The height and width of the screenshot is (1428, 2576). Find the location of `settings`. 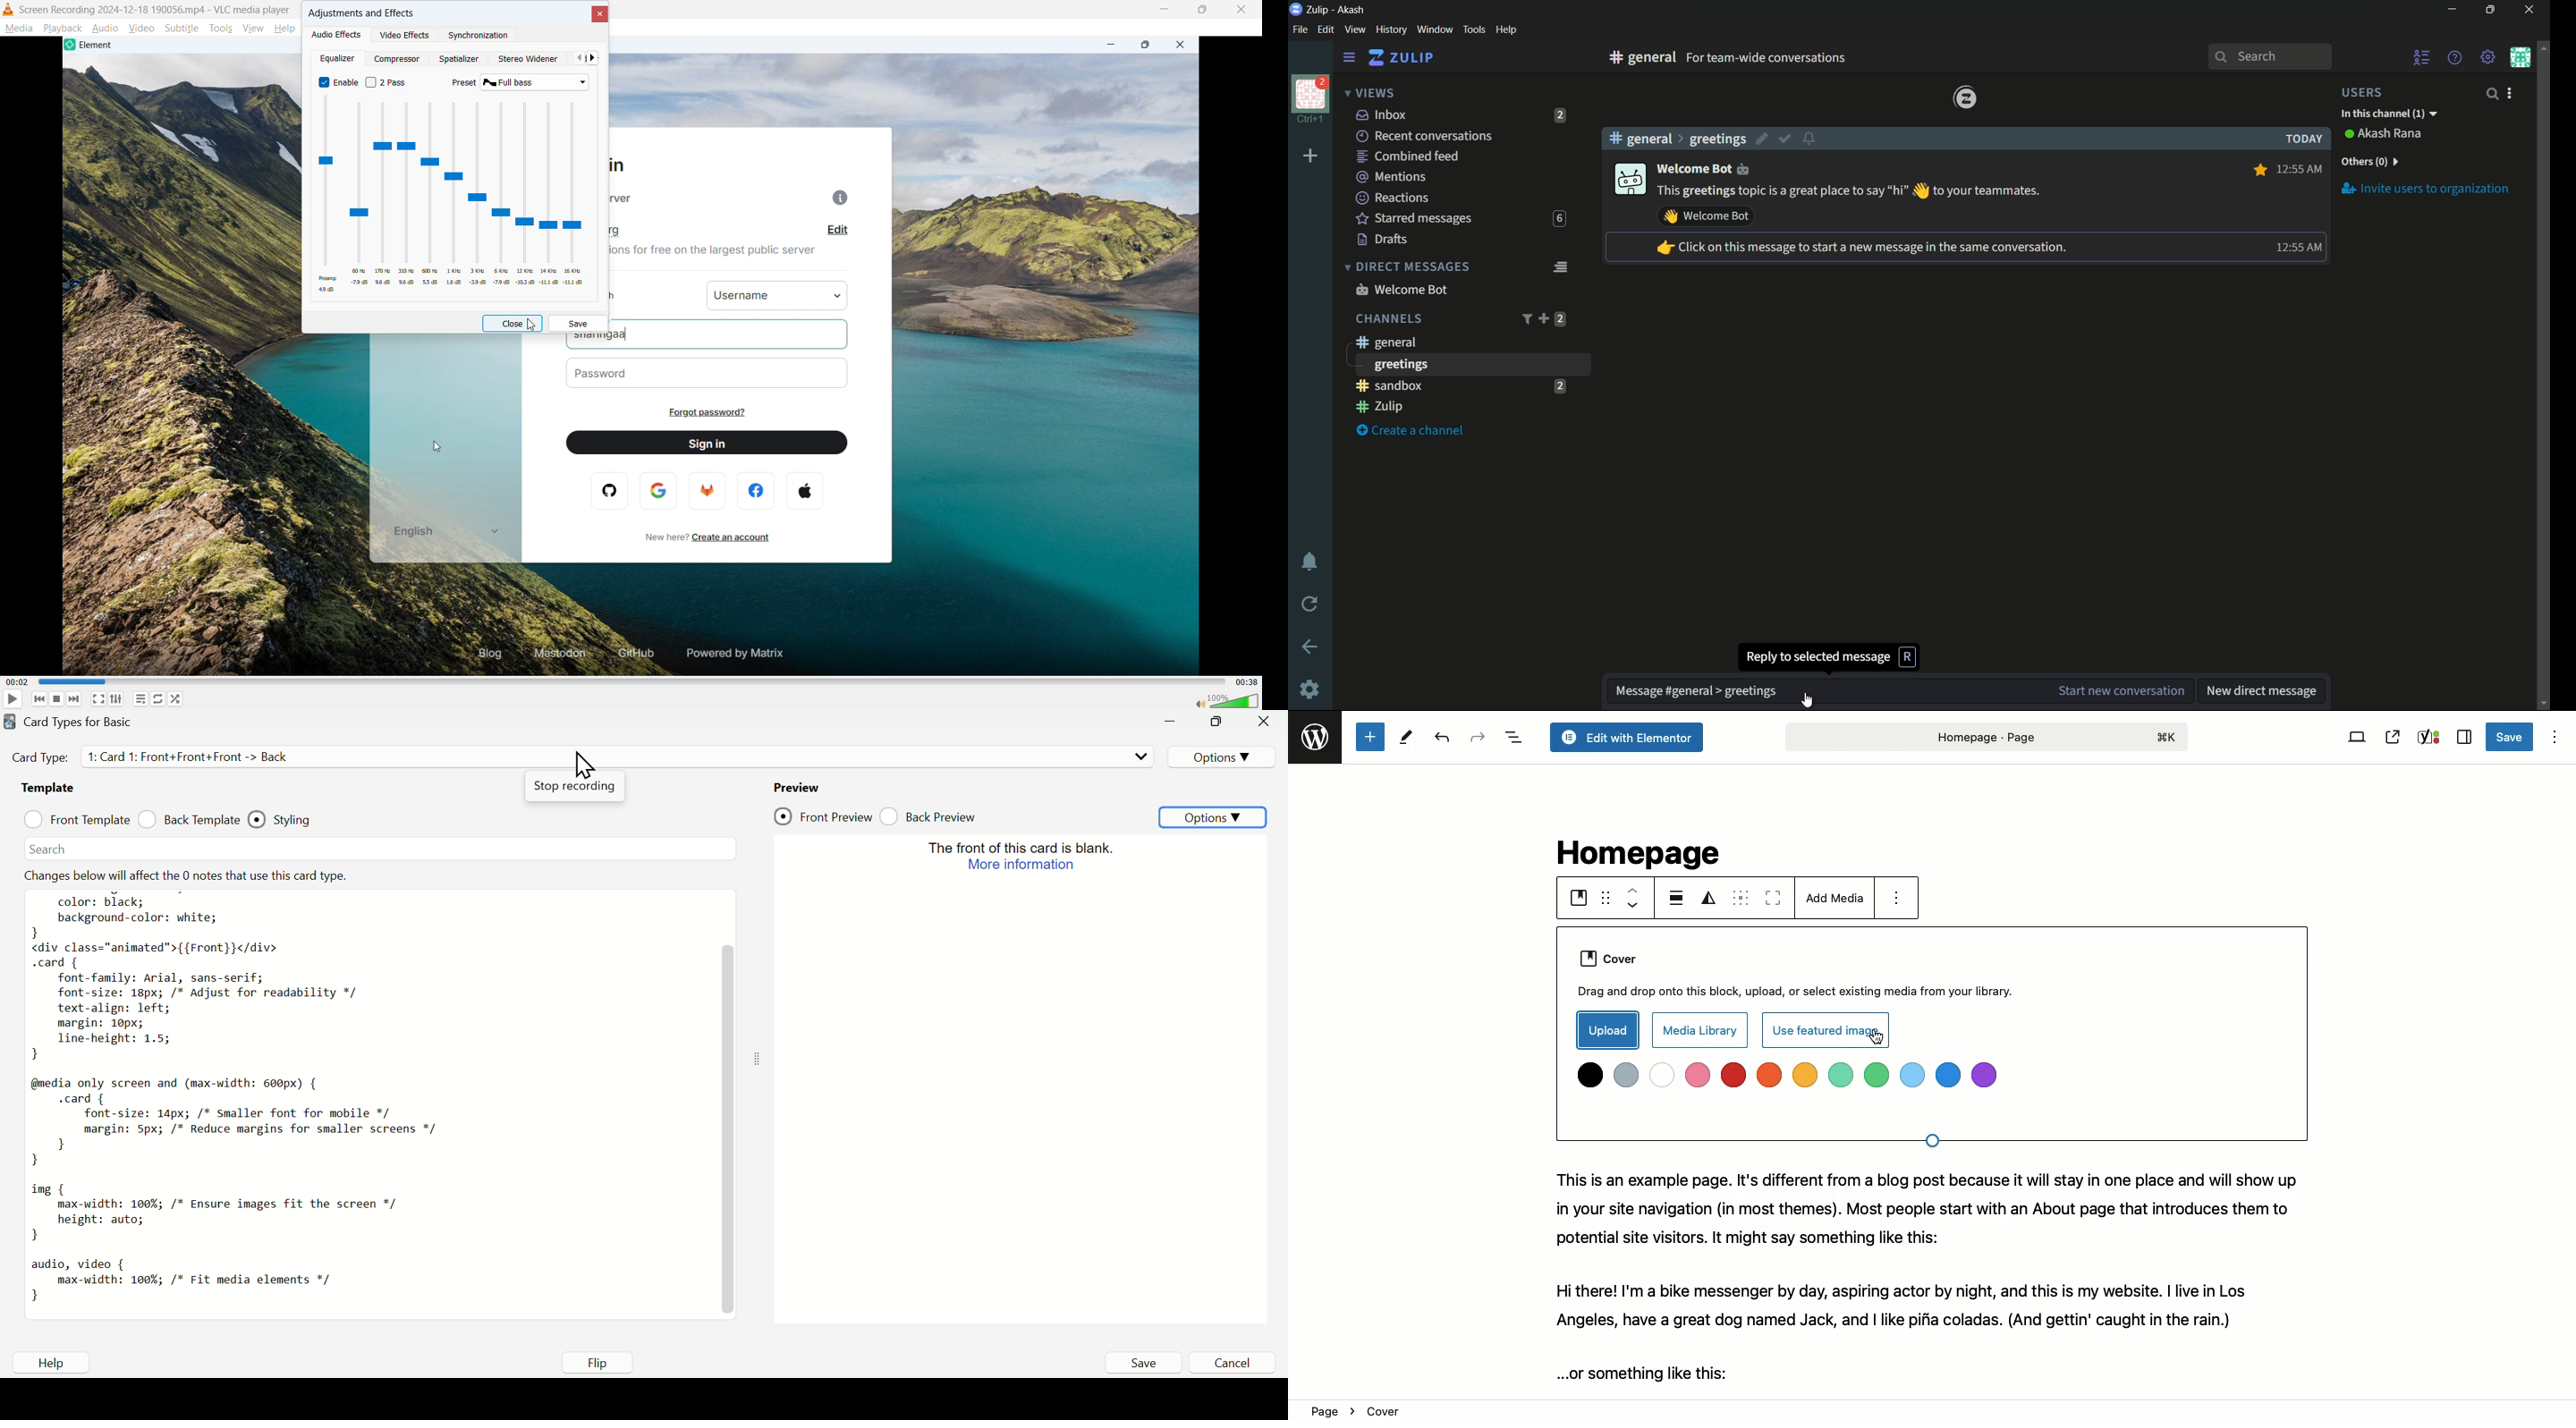

settings is located at coordinates (1349, 58).